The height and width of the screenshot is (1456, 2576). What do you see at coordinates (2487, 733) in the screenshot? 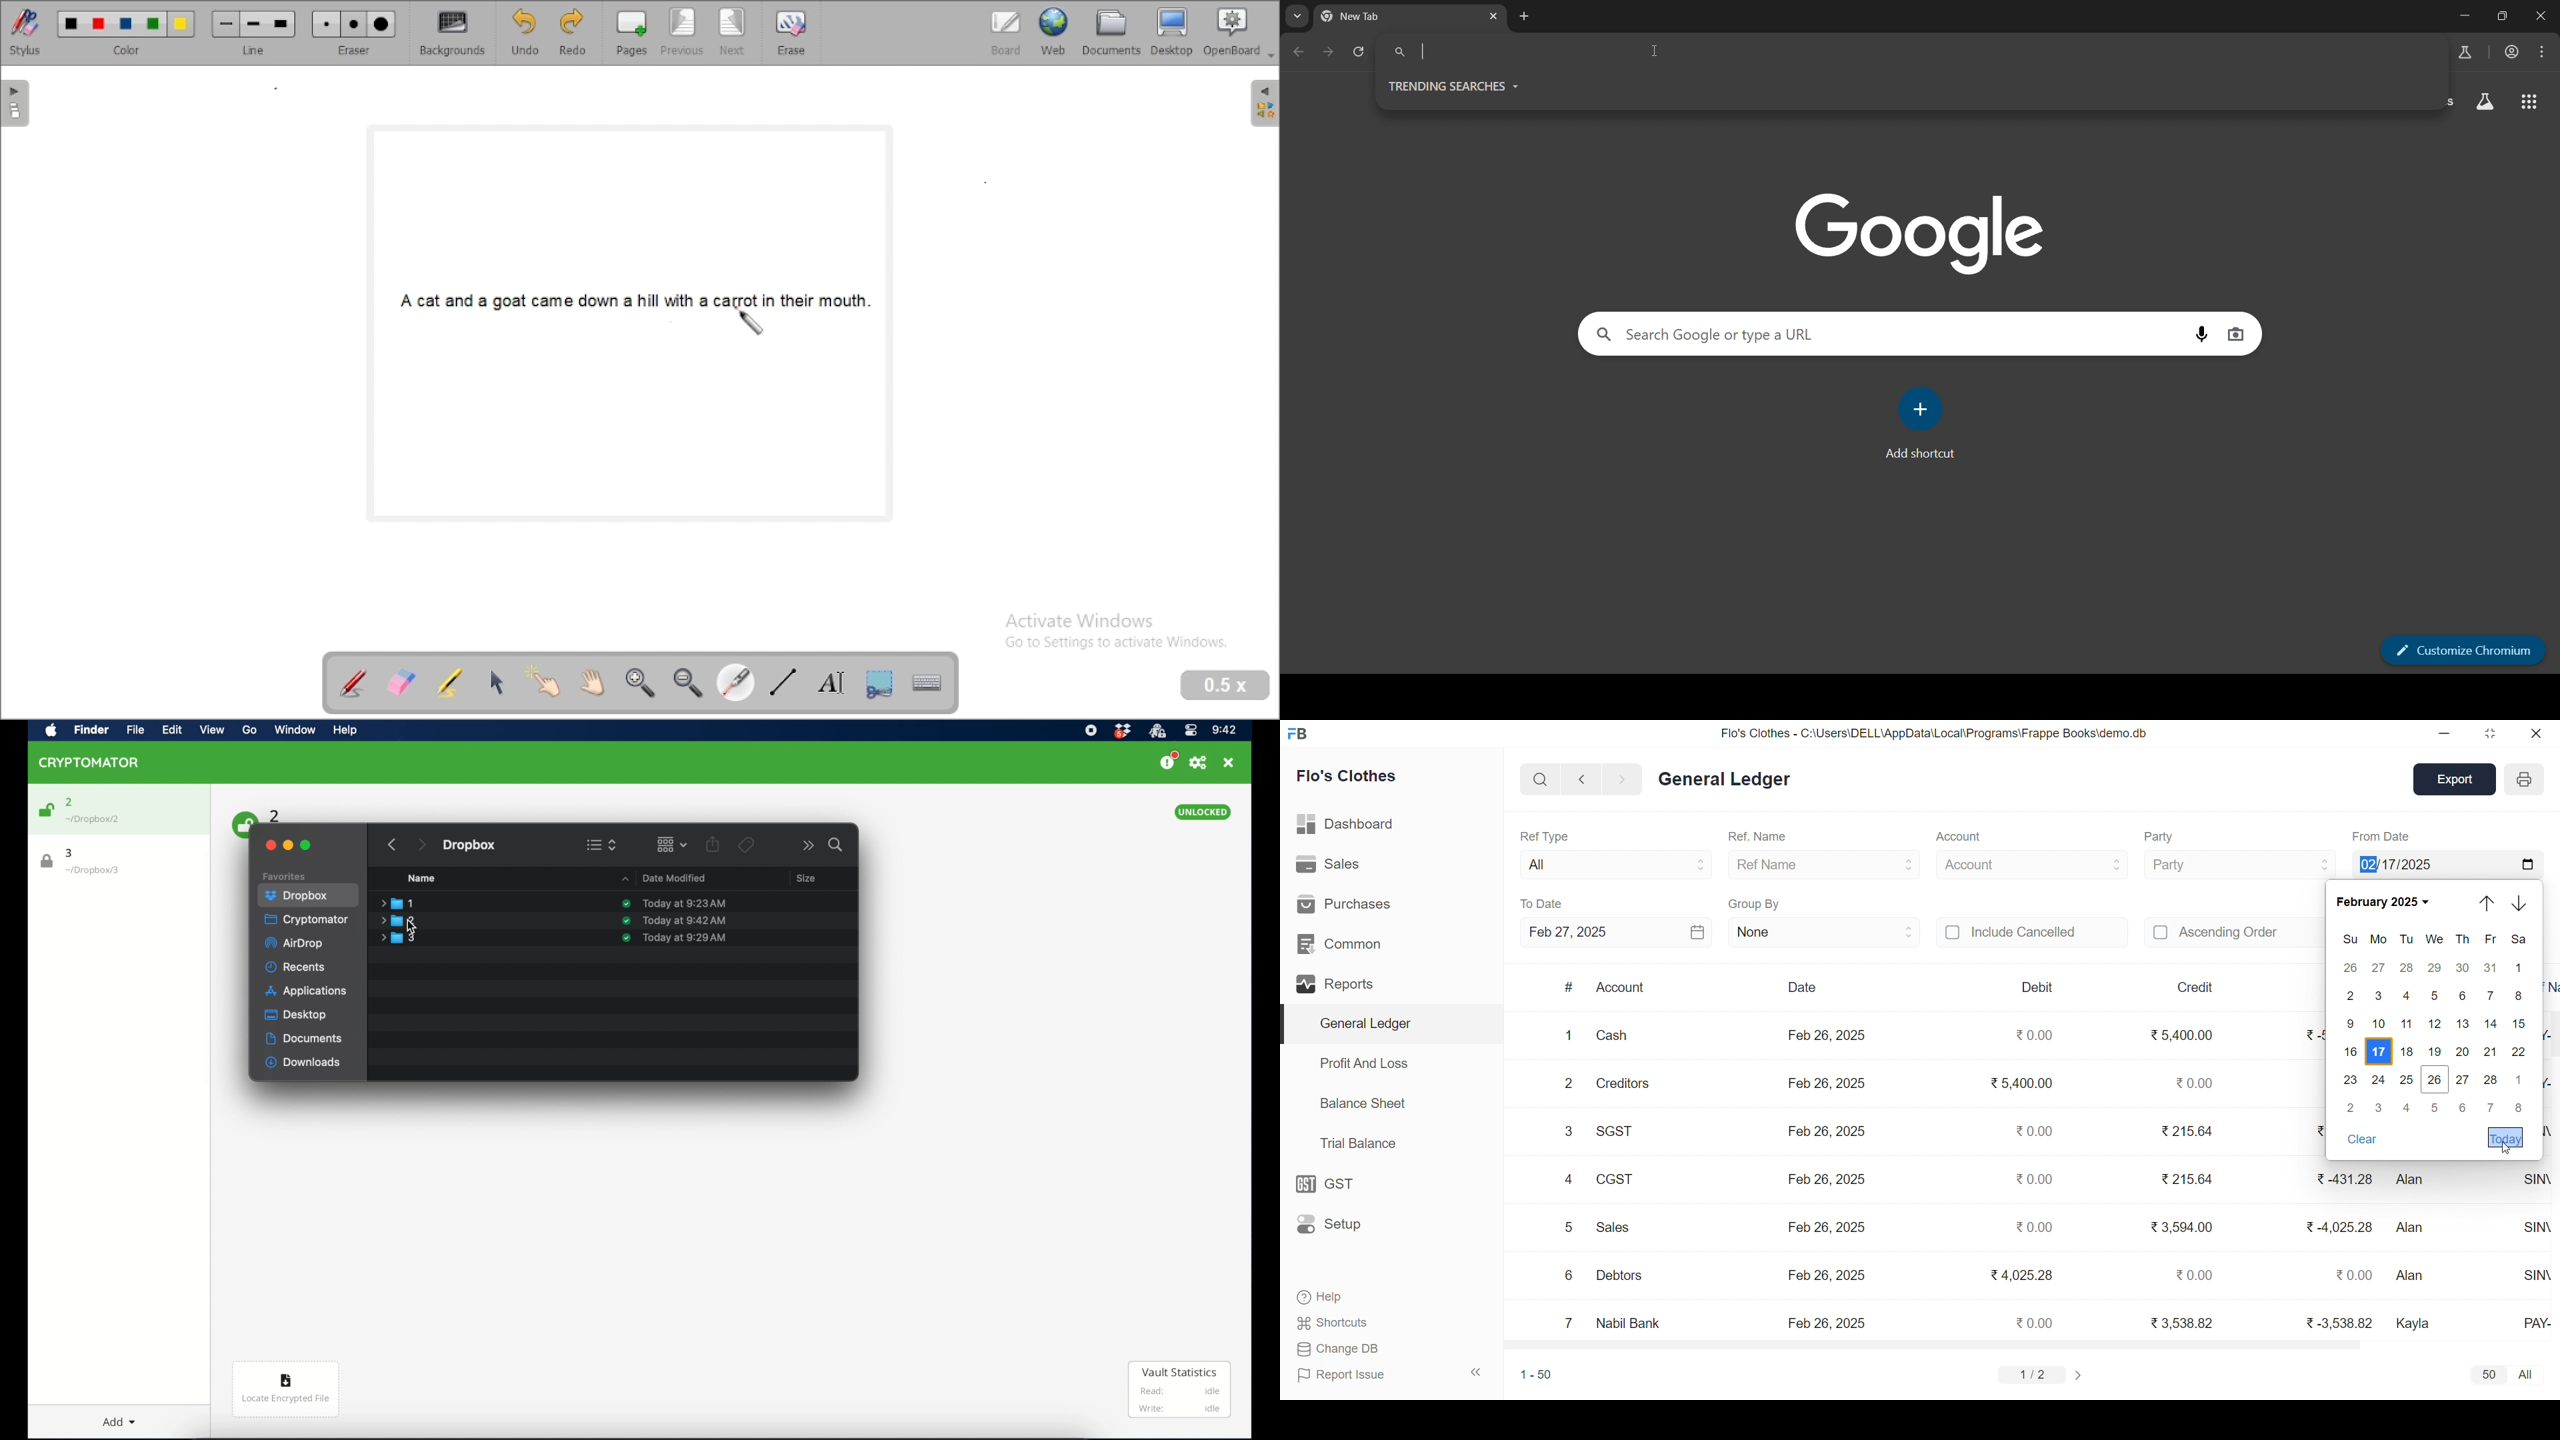
I see `RESIZE` at bounding box center [2487, 733].